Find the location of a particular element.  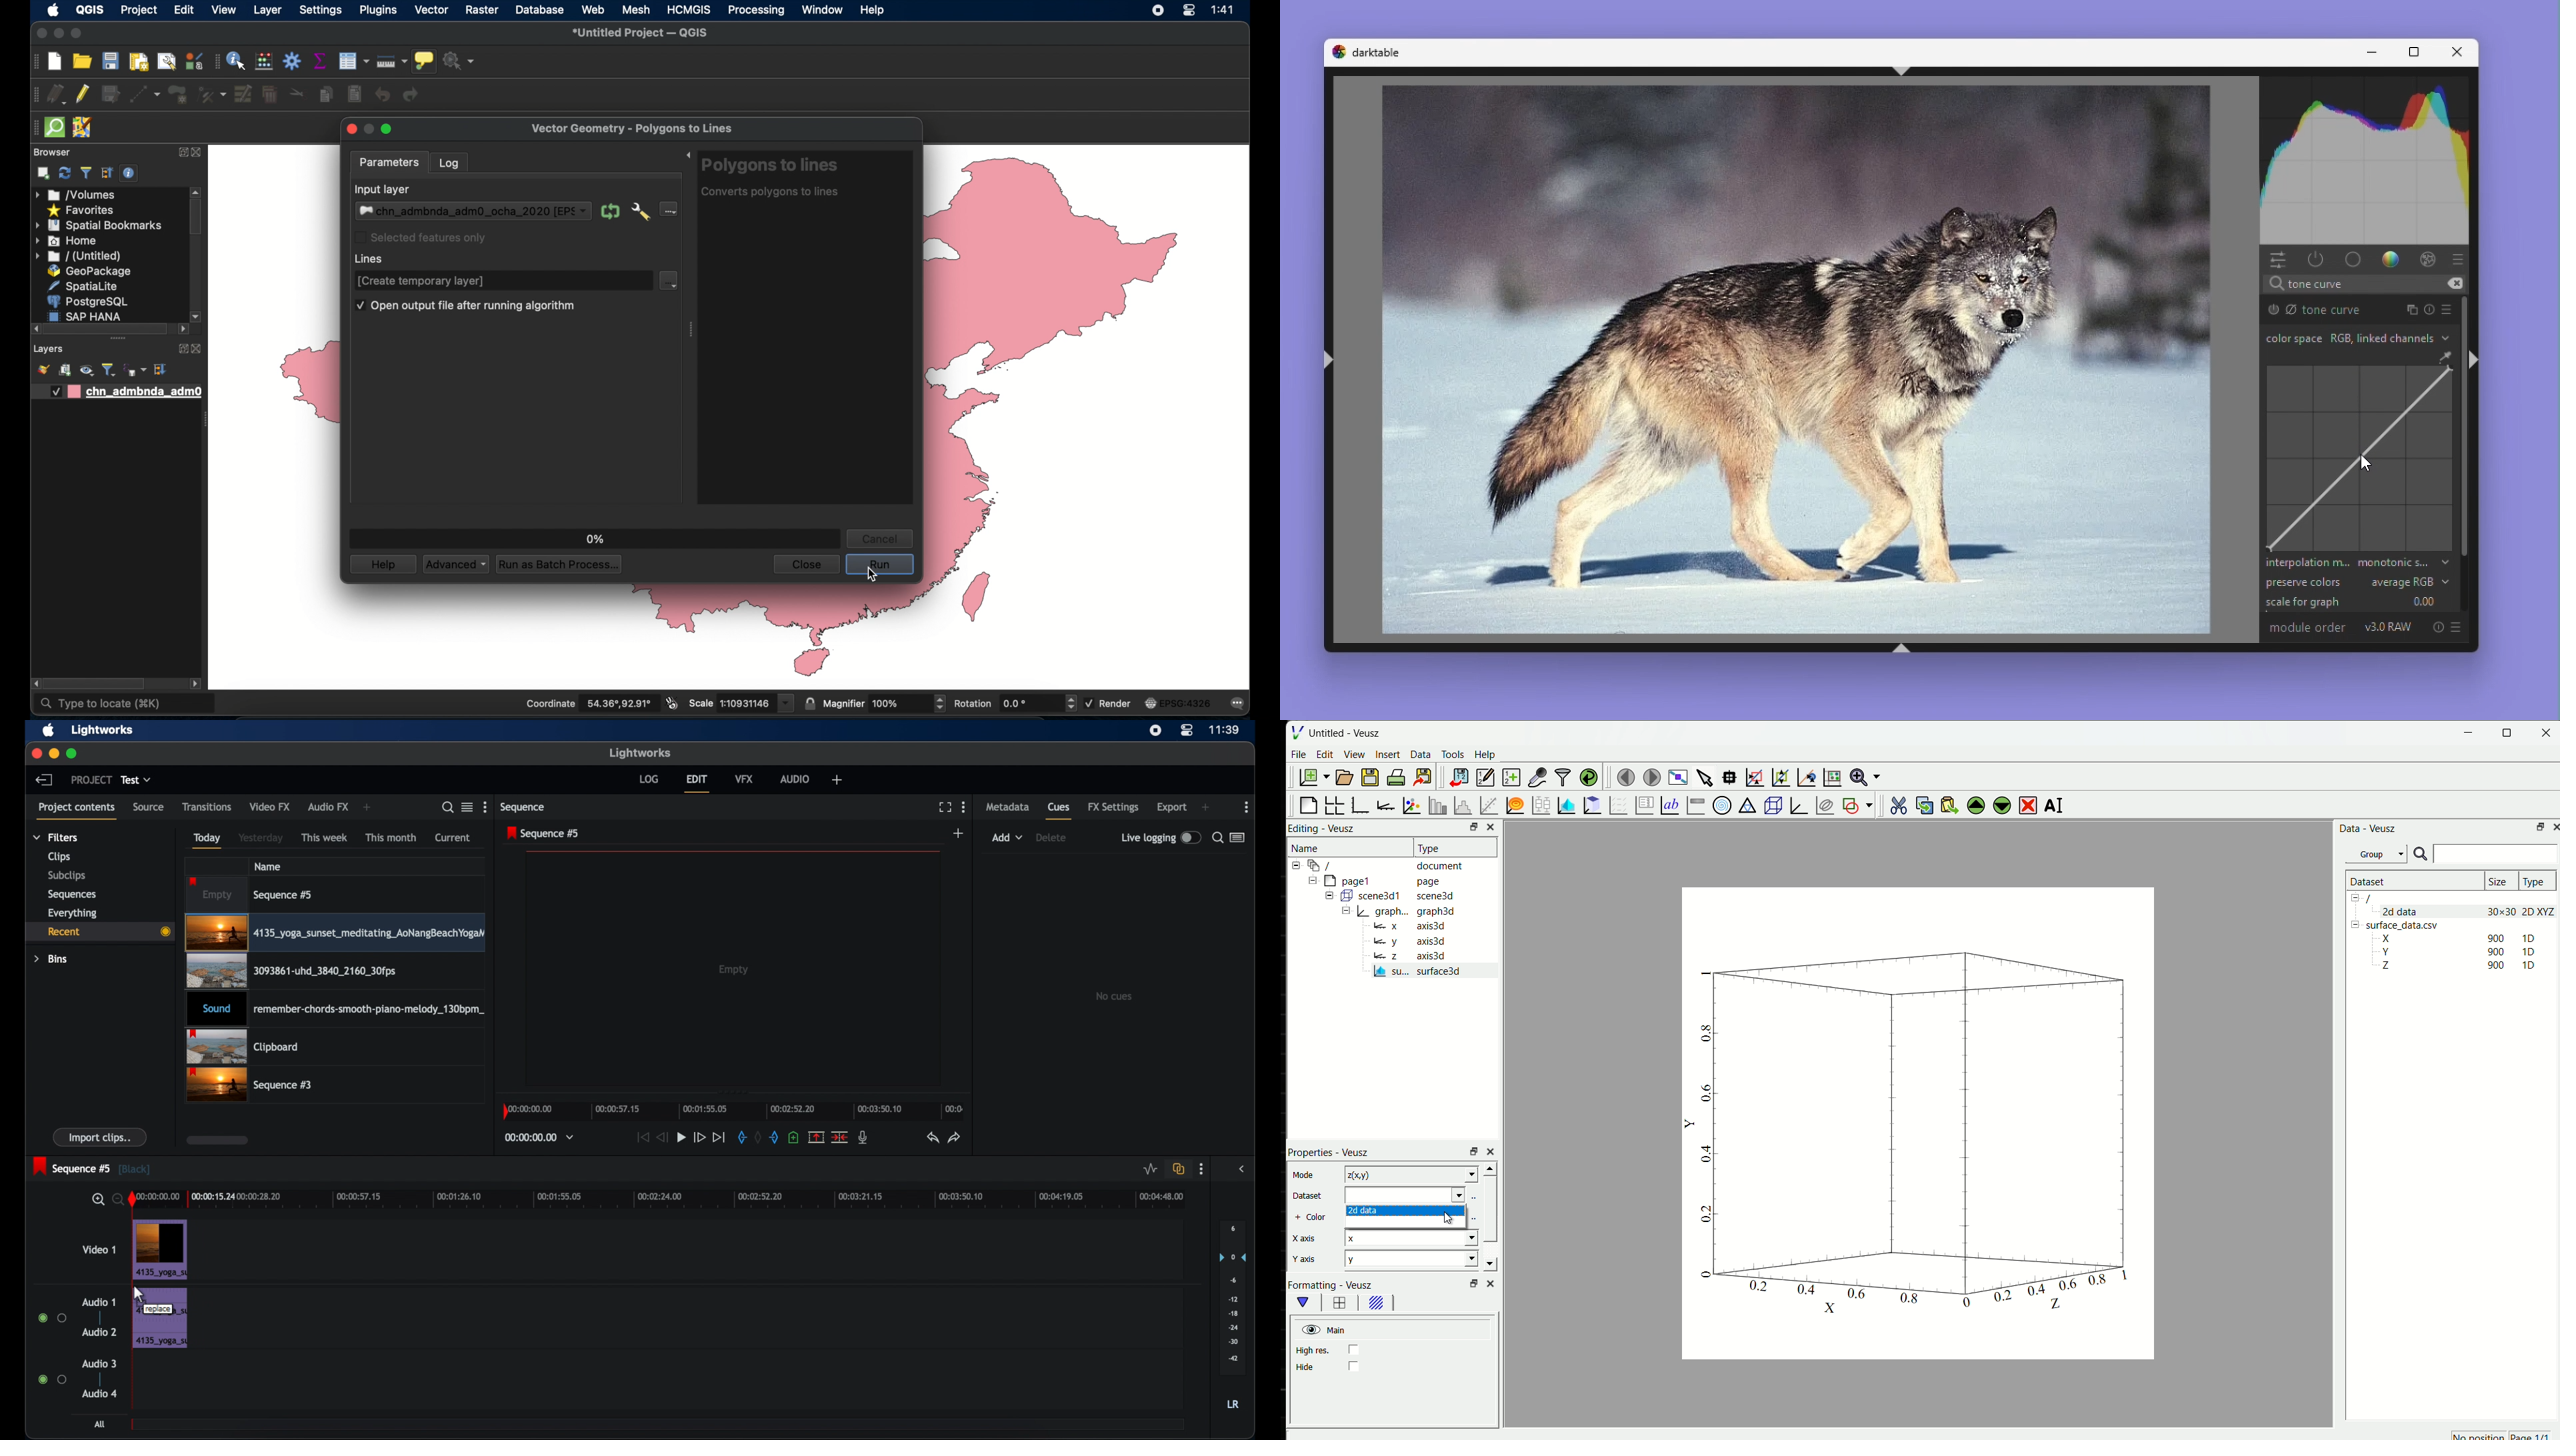

y is located at coordinates (1387, 941).